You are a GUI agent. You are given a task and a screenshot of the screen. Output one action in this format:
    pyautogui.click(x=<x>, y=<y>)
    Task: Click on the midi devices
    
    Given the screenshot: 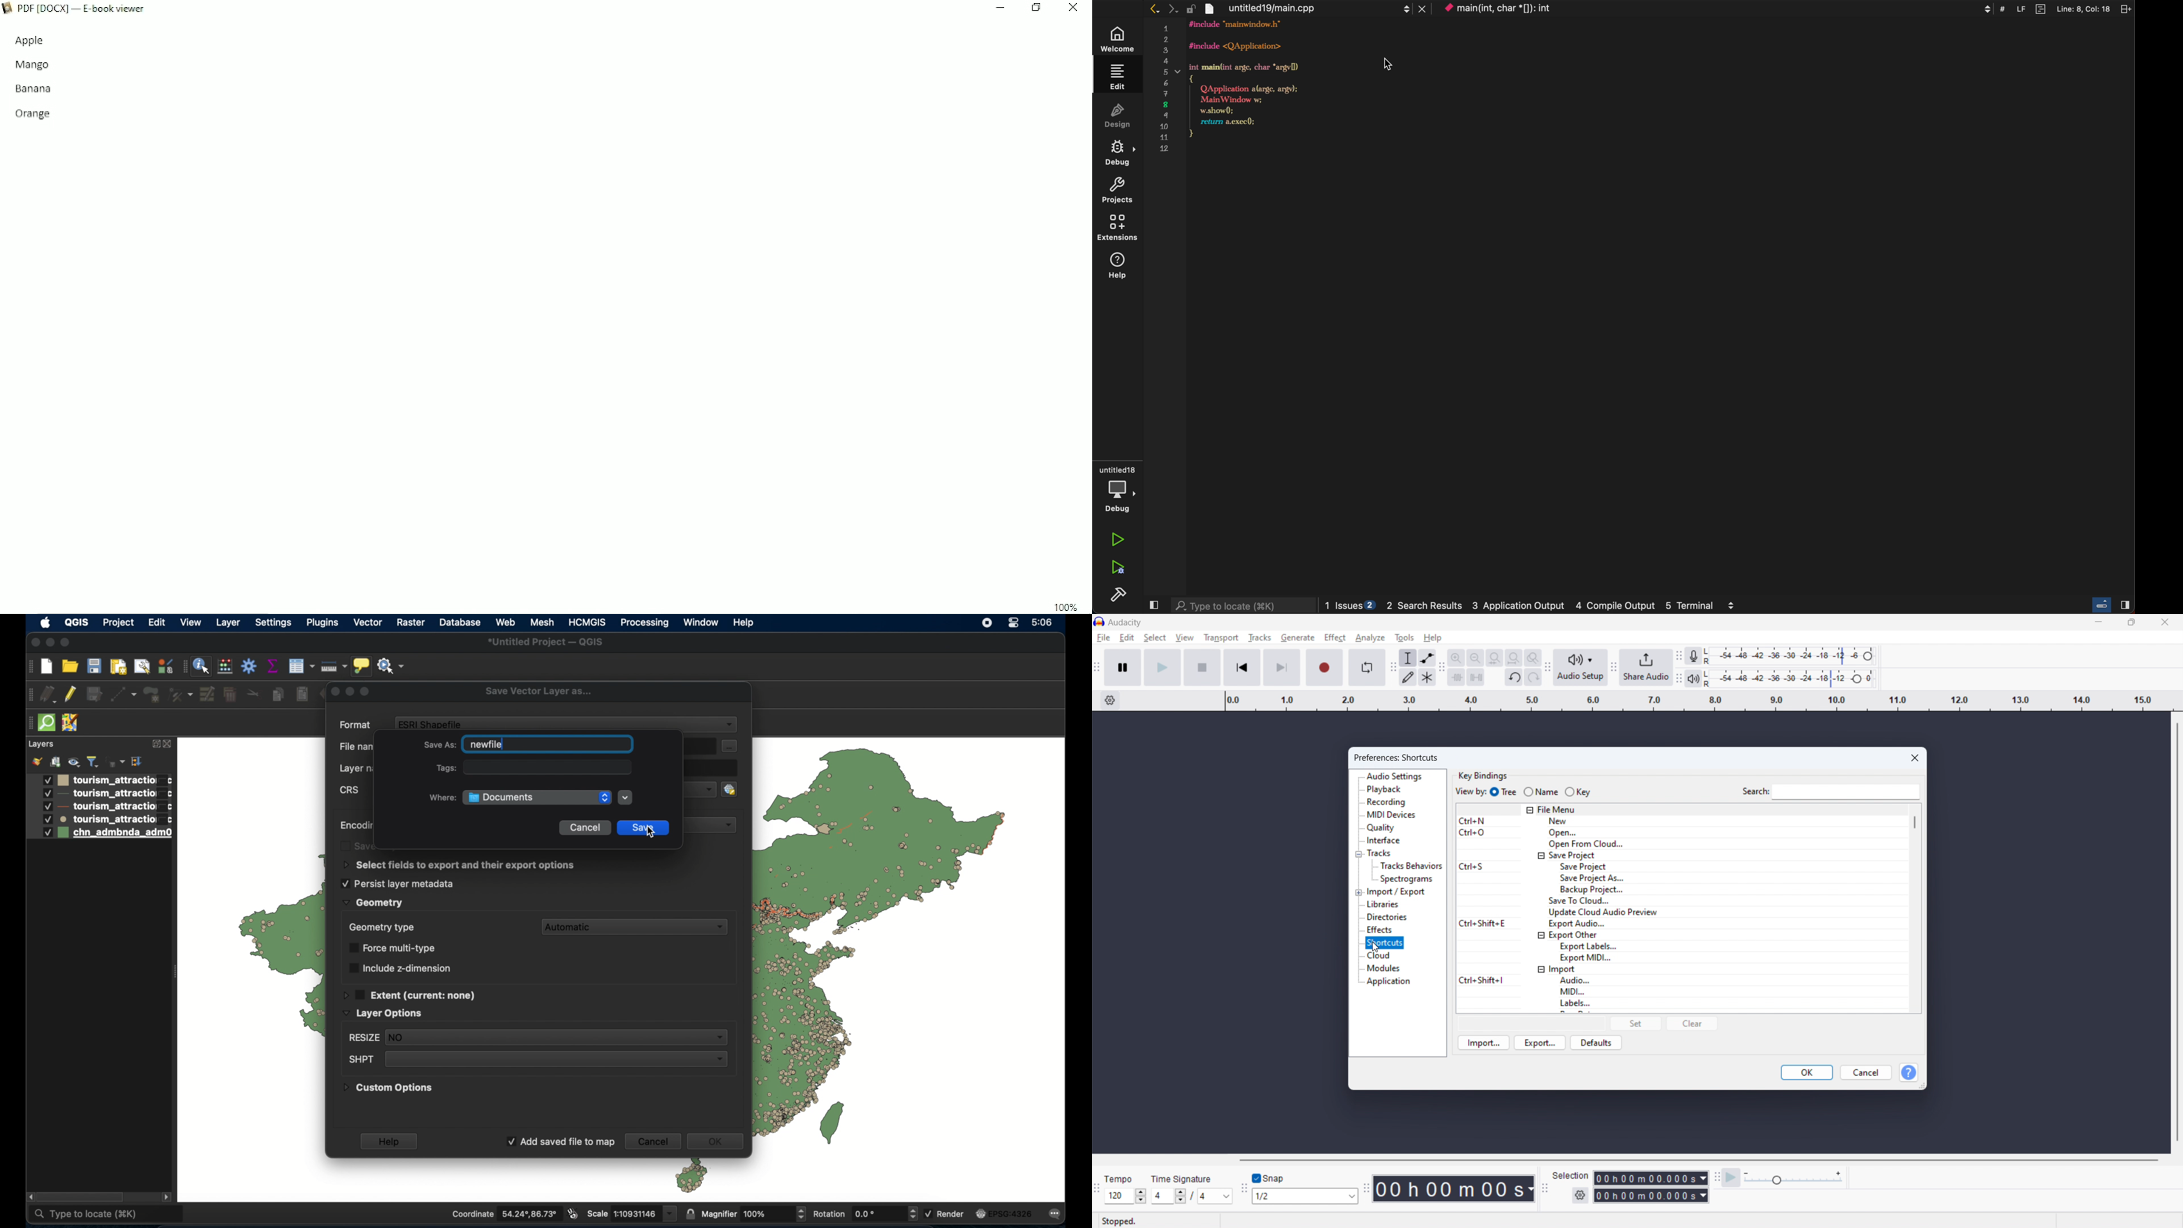 What is the action you would take?
    pyautogui.click(x=1392, y=814)
    